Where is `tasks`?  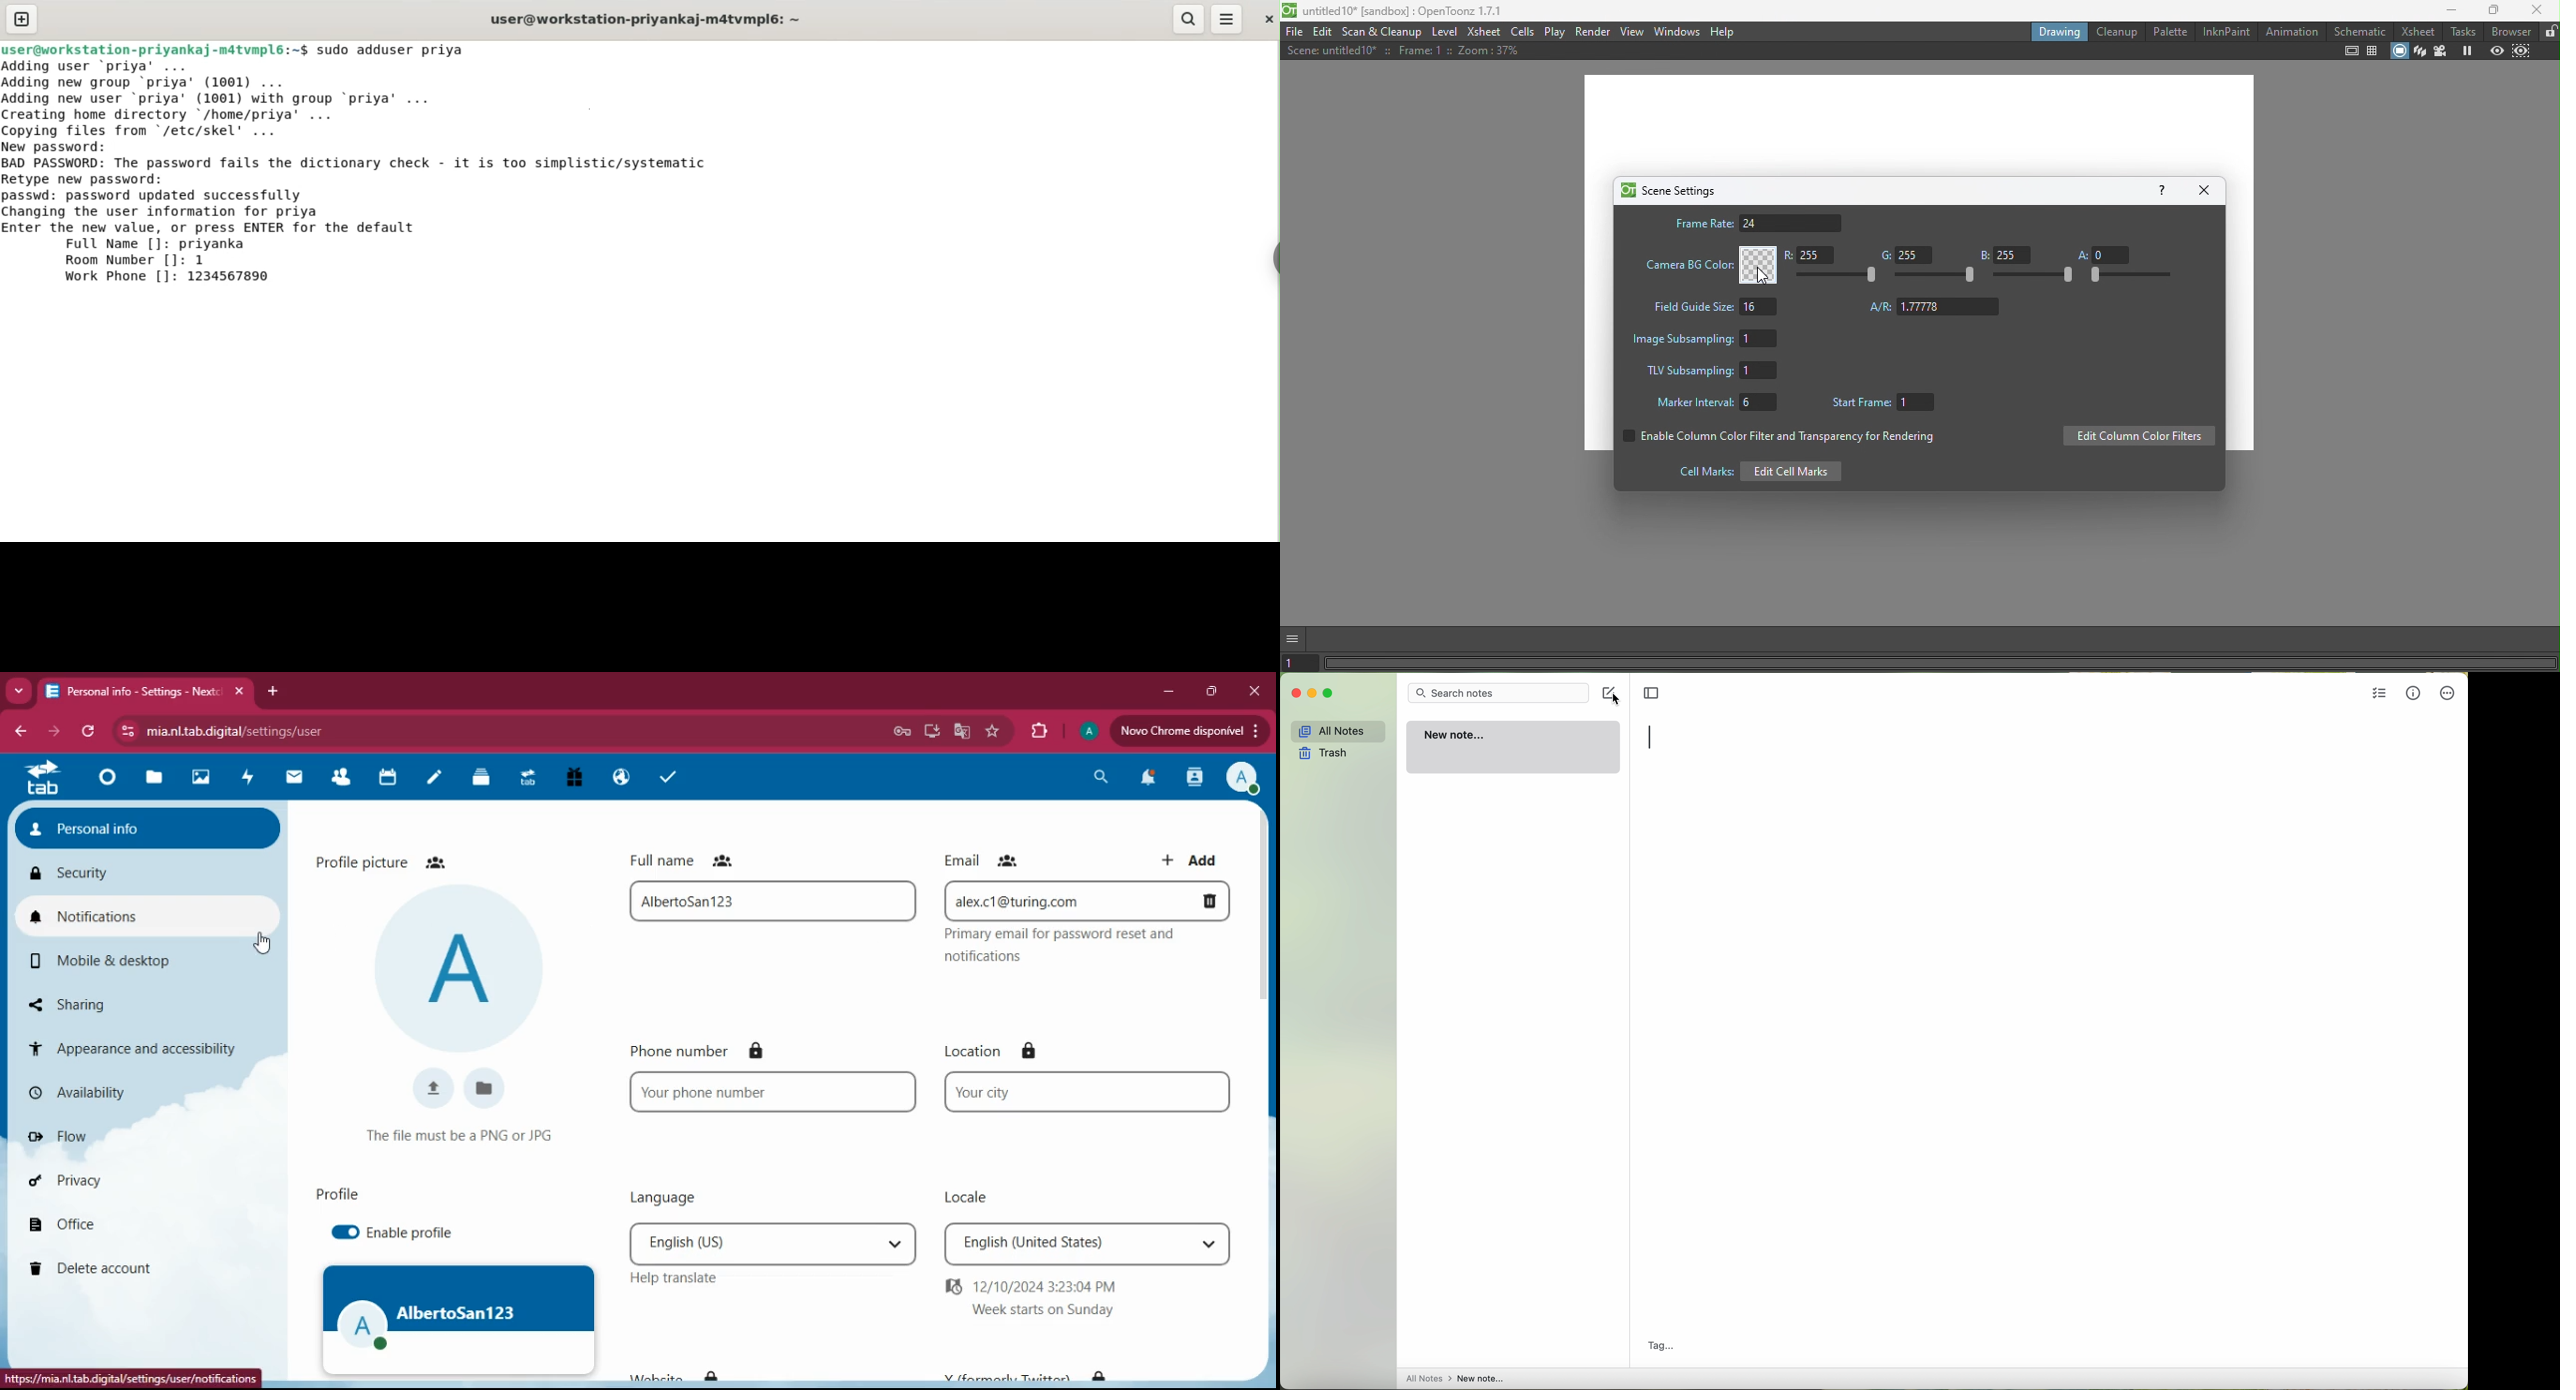 tasks is located at coordinates (664, 778).